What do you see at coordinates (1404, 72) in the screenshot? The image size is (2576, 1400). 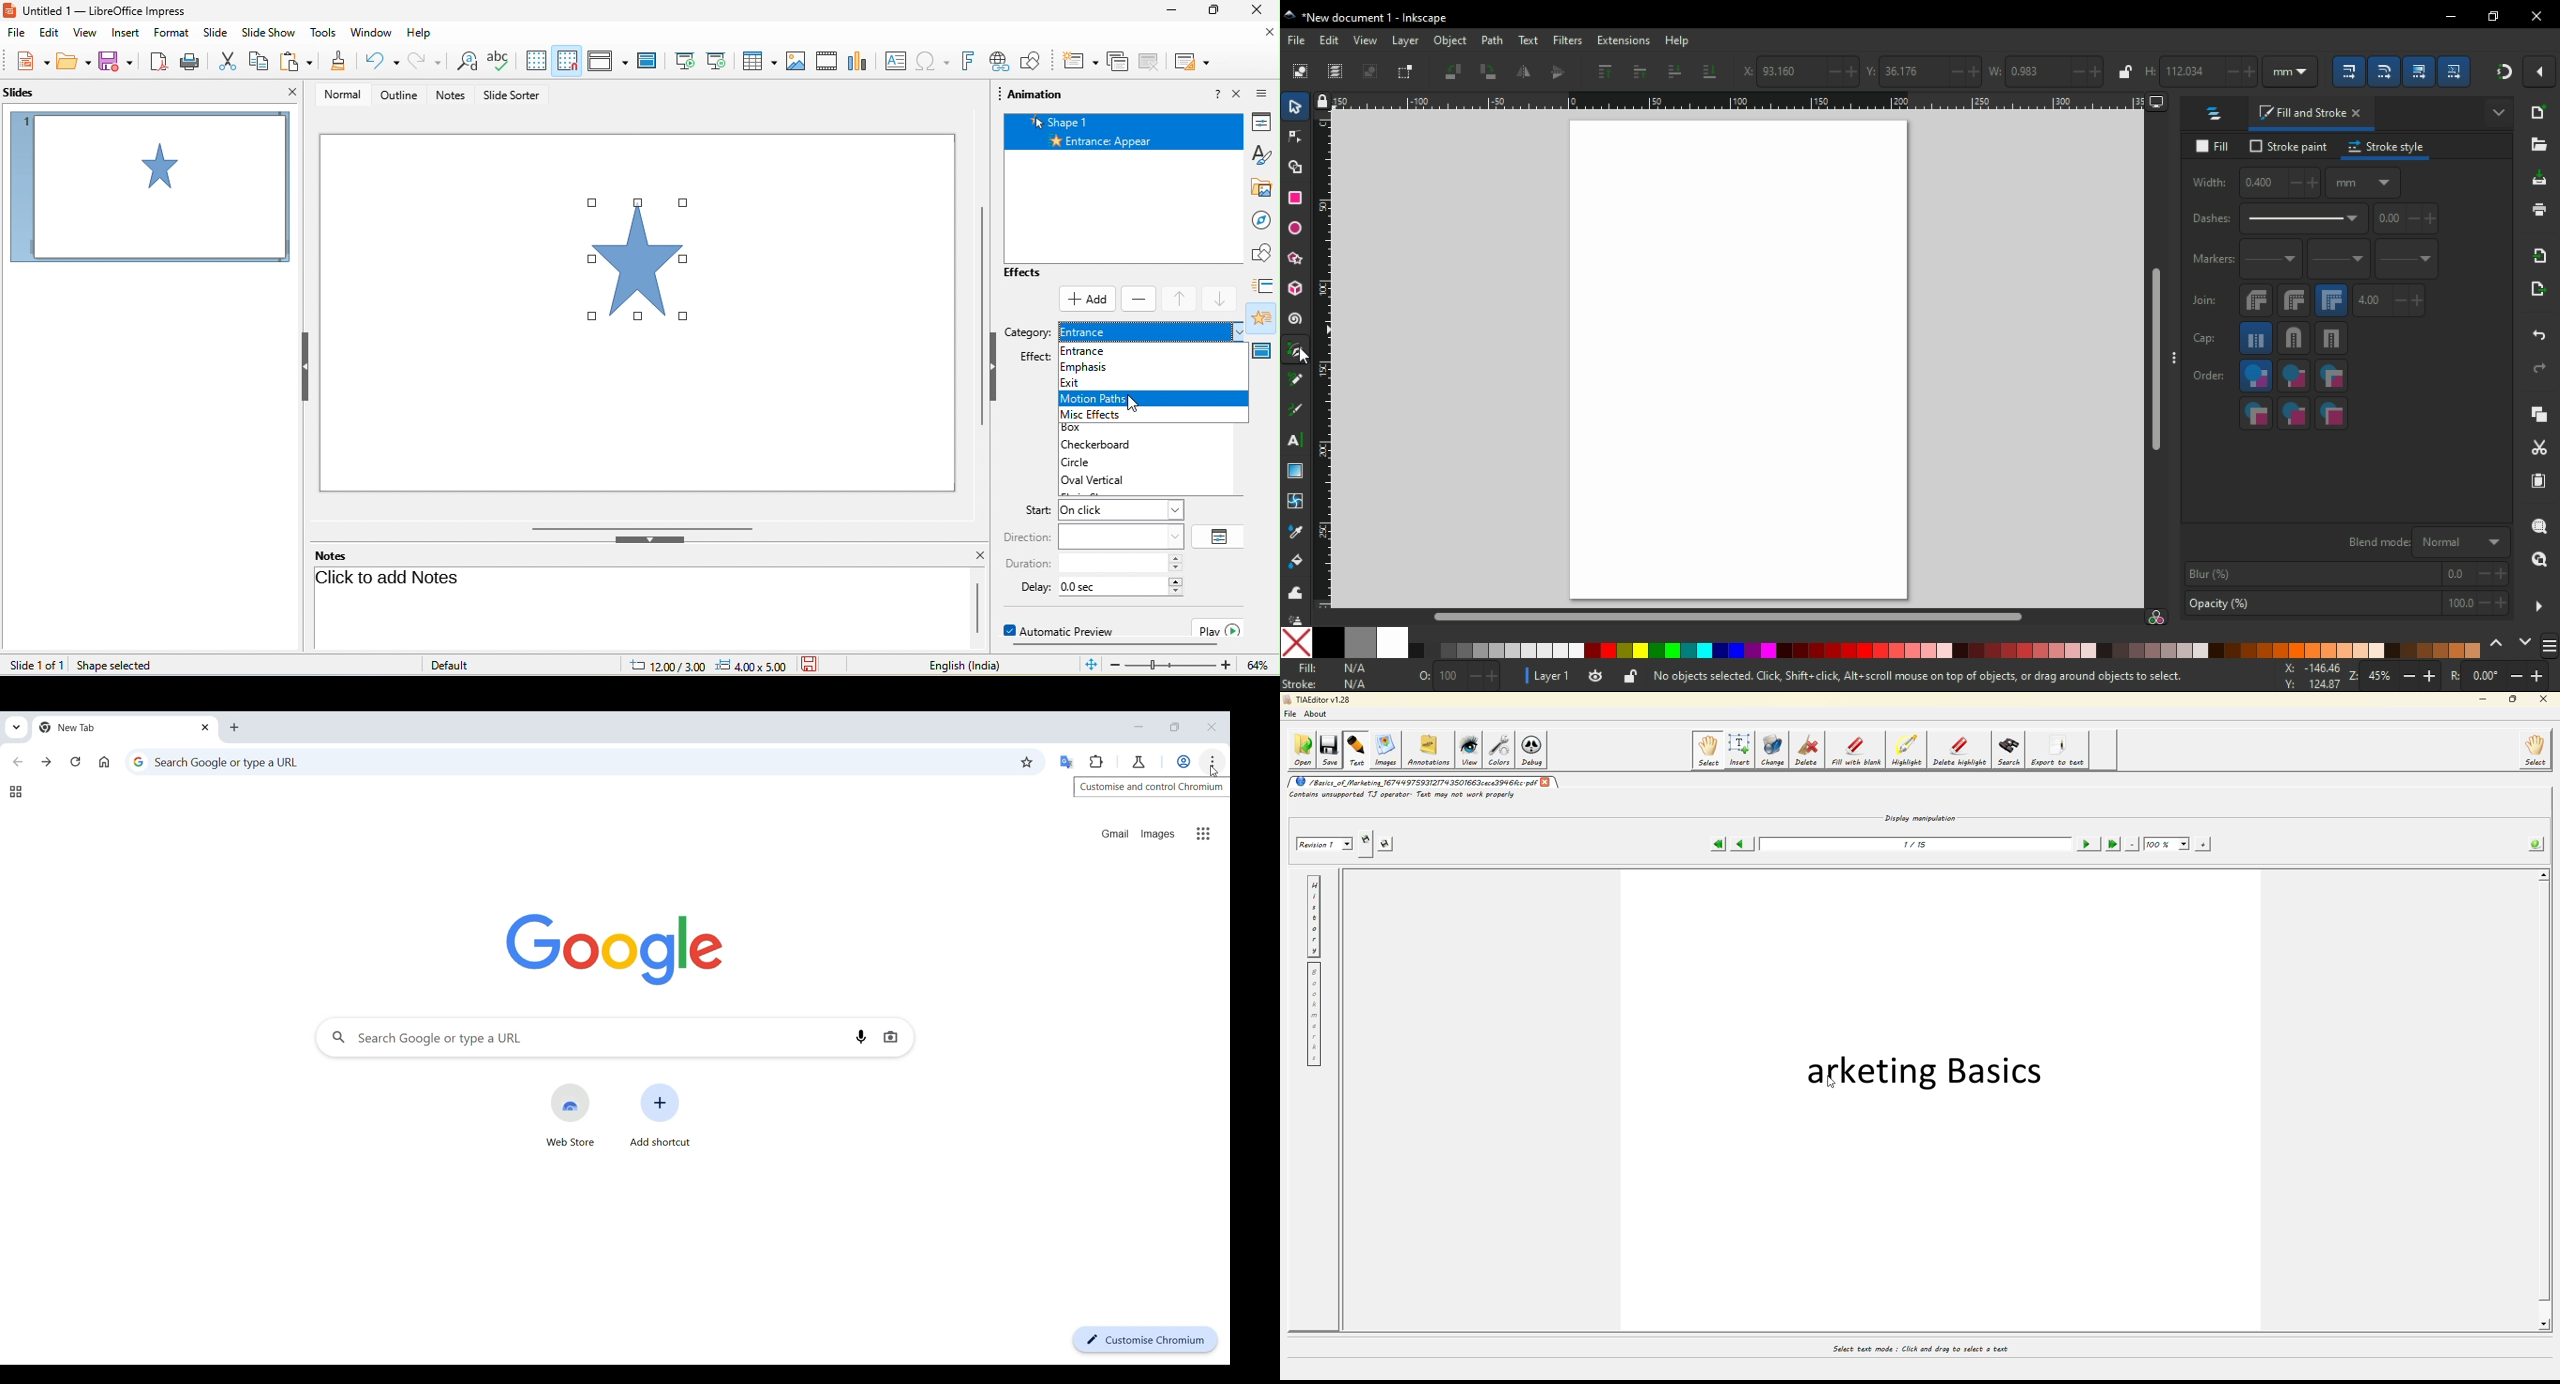 I see `toggle selection box to select all touched objects ` at bounding box center [1404, 72].